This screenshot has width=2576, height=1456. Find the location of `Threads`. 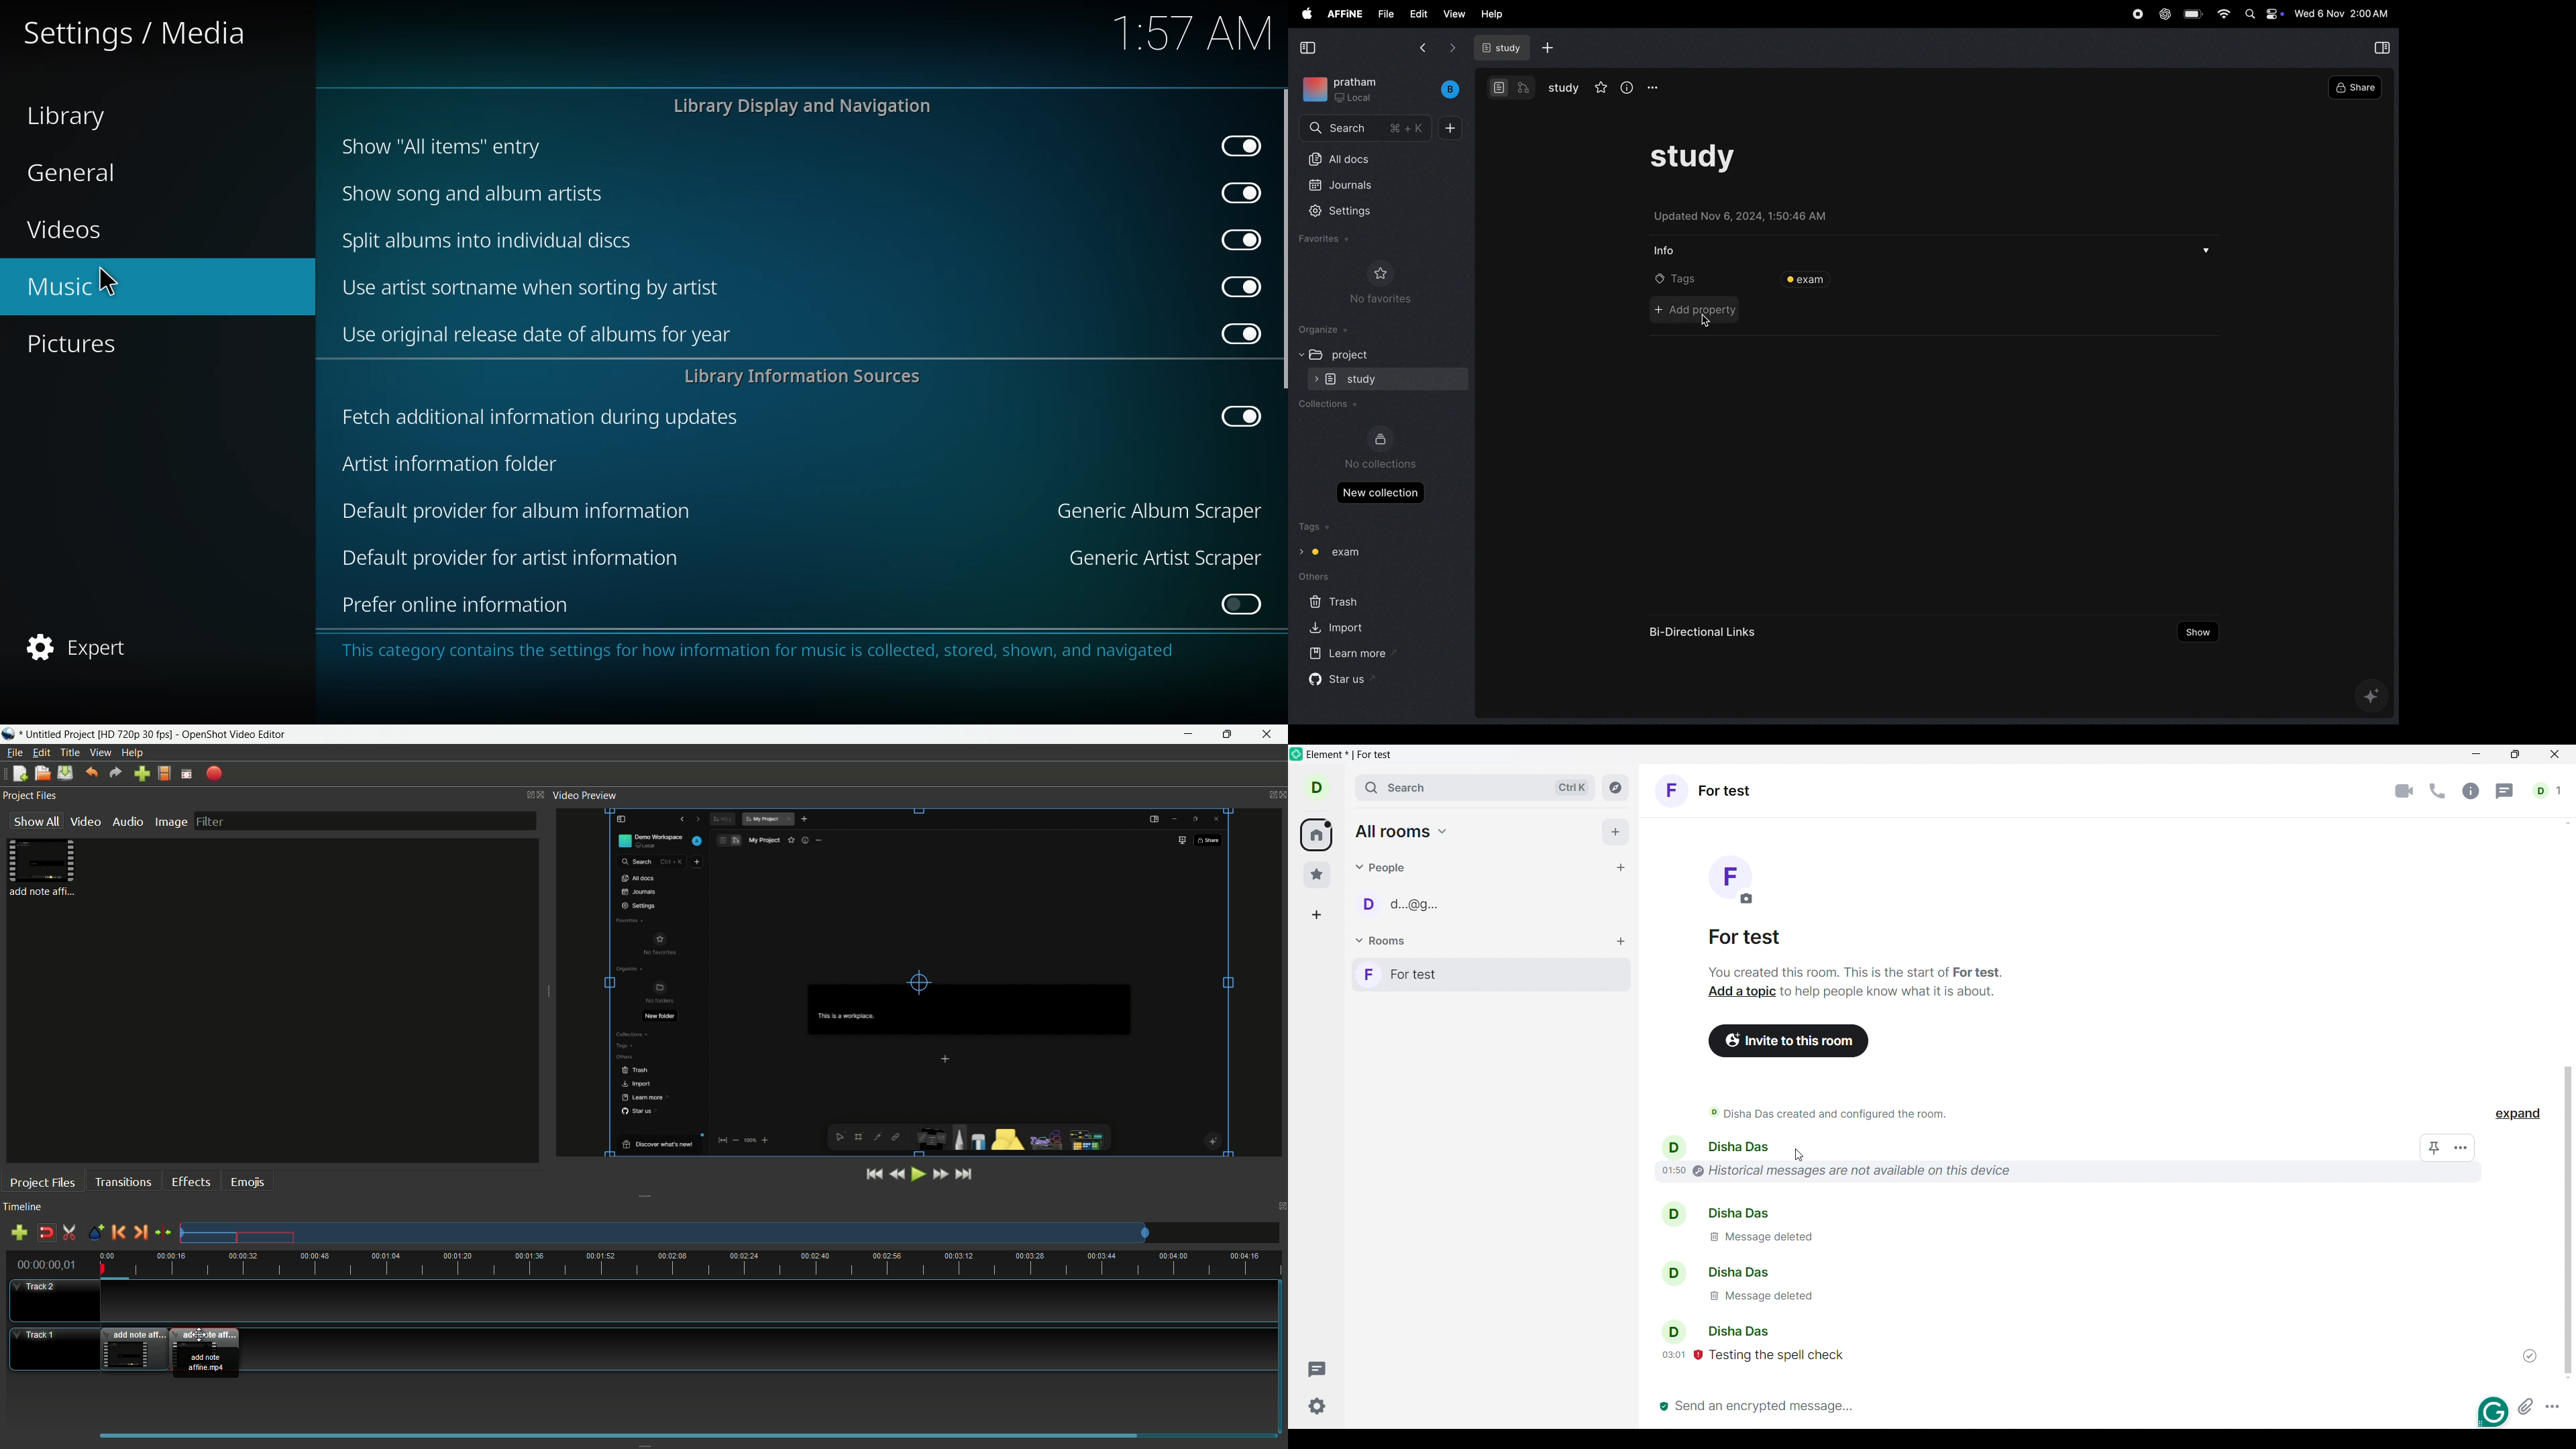

Threads is located at coordinates (2506, 792).